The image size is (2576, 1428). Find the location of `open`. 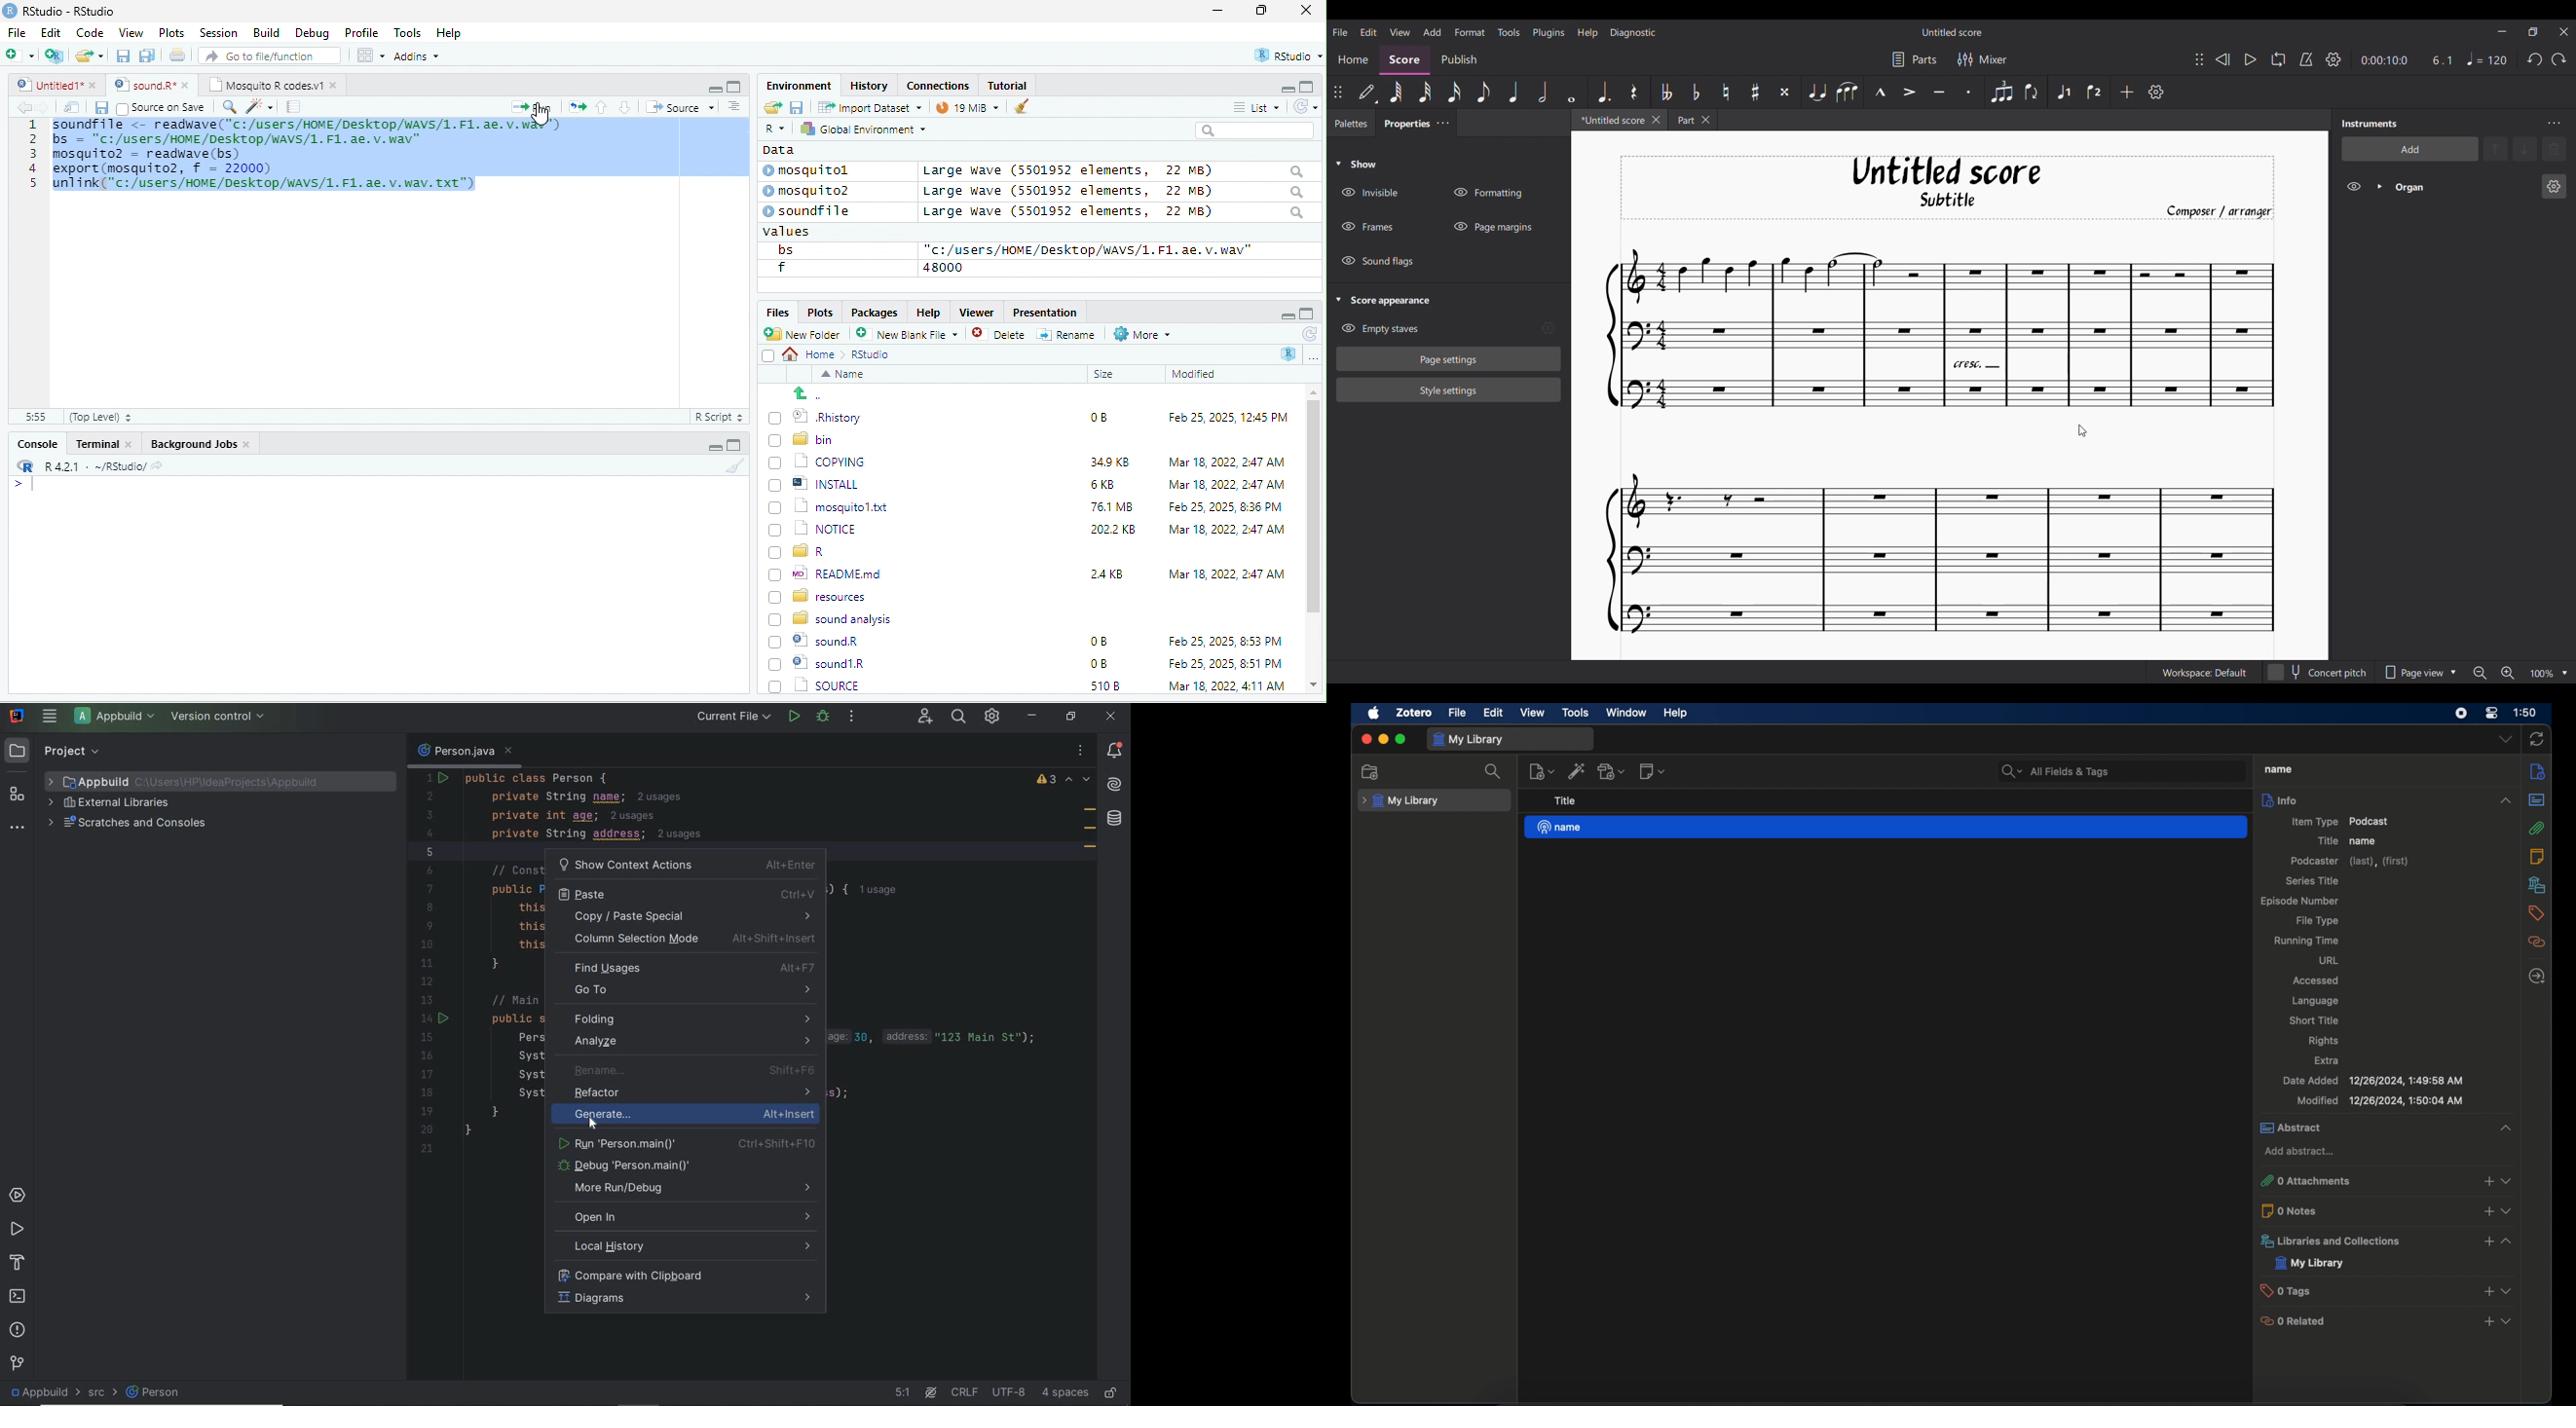

open is located at coordinates (771, 108).